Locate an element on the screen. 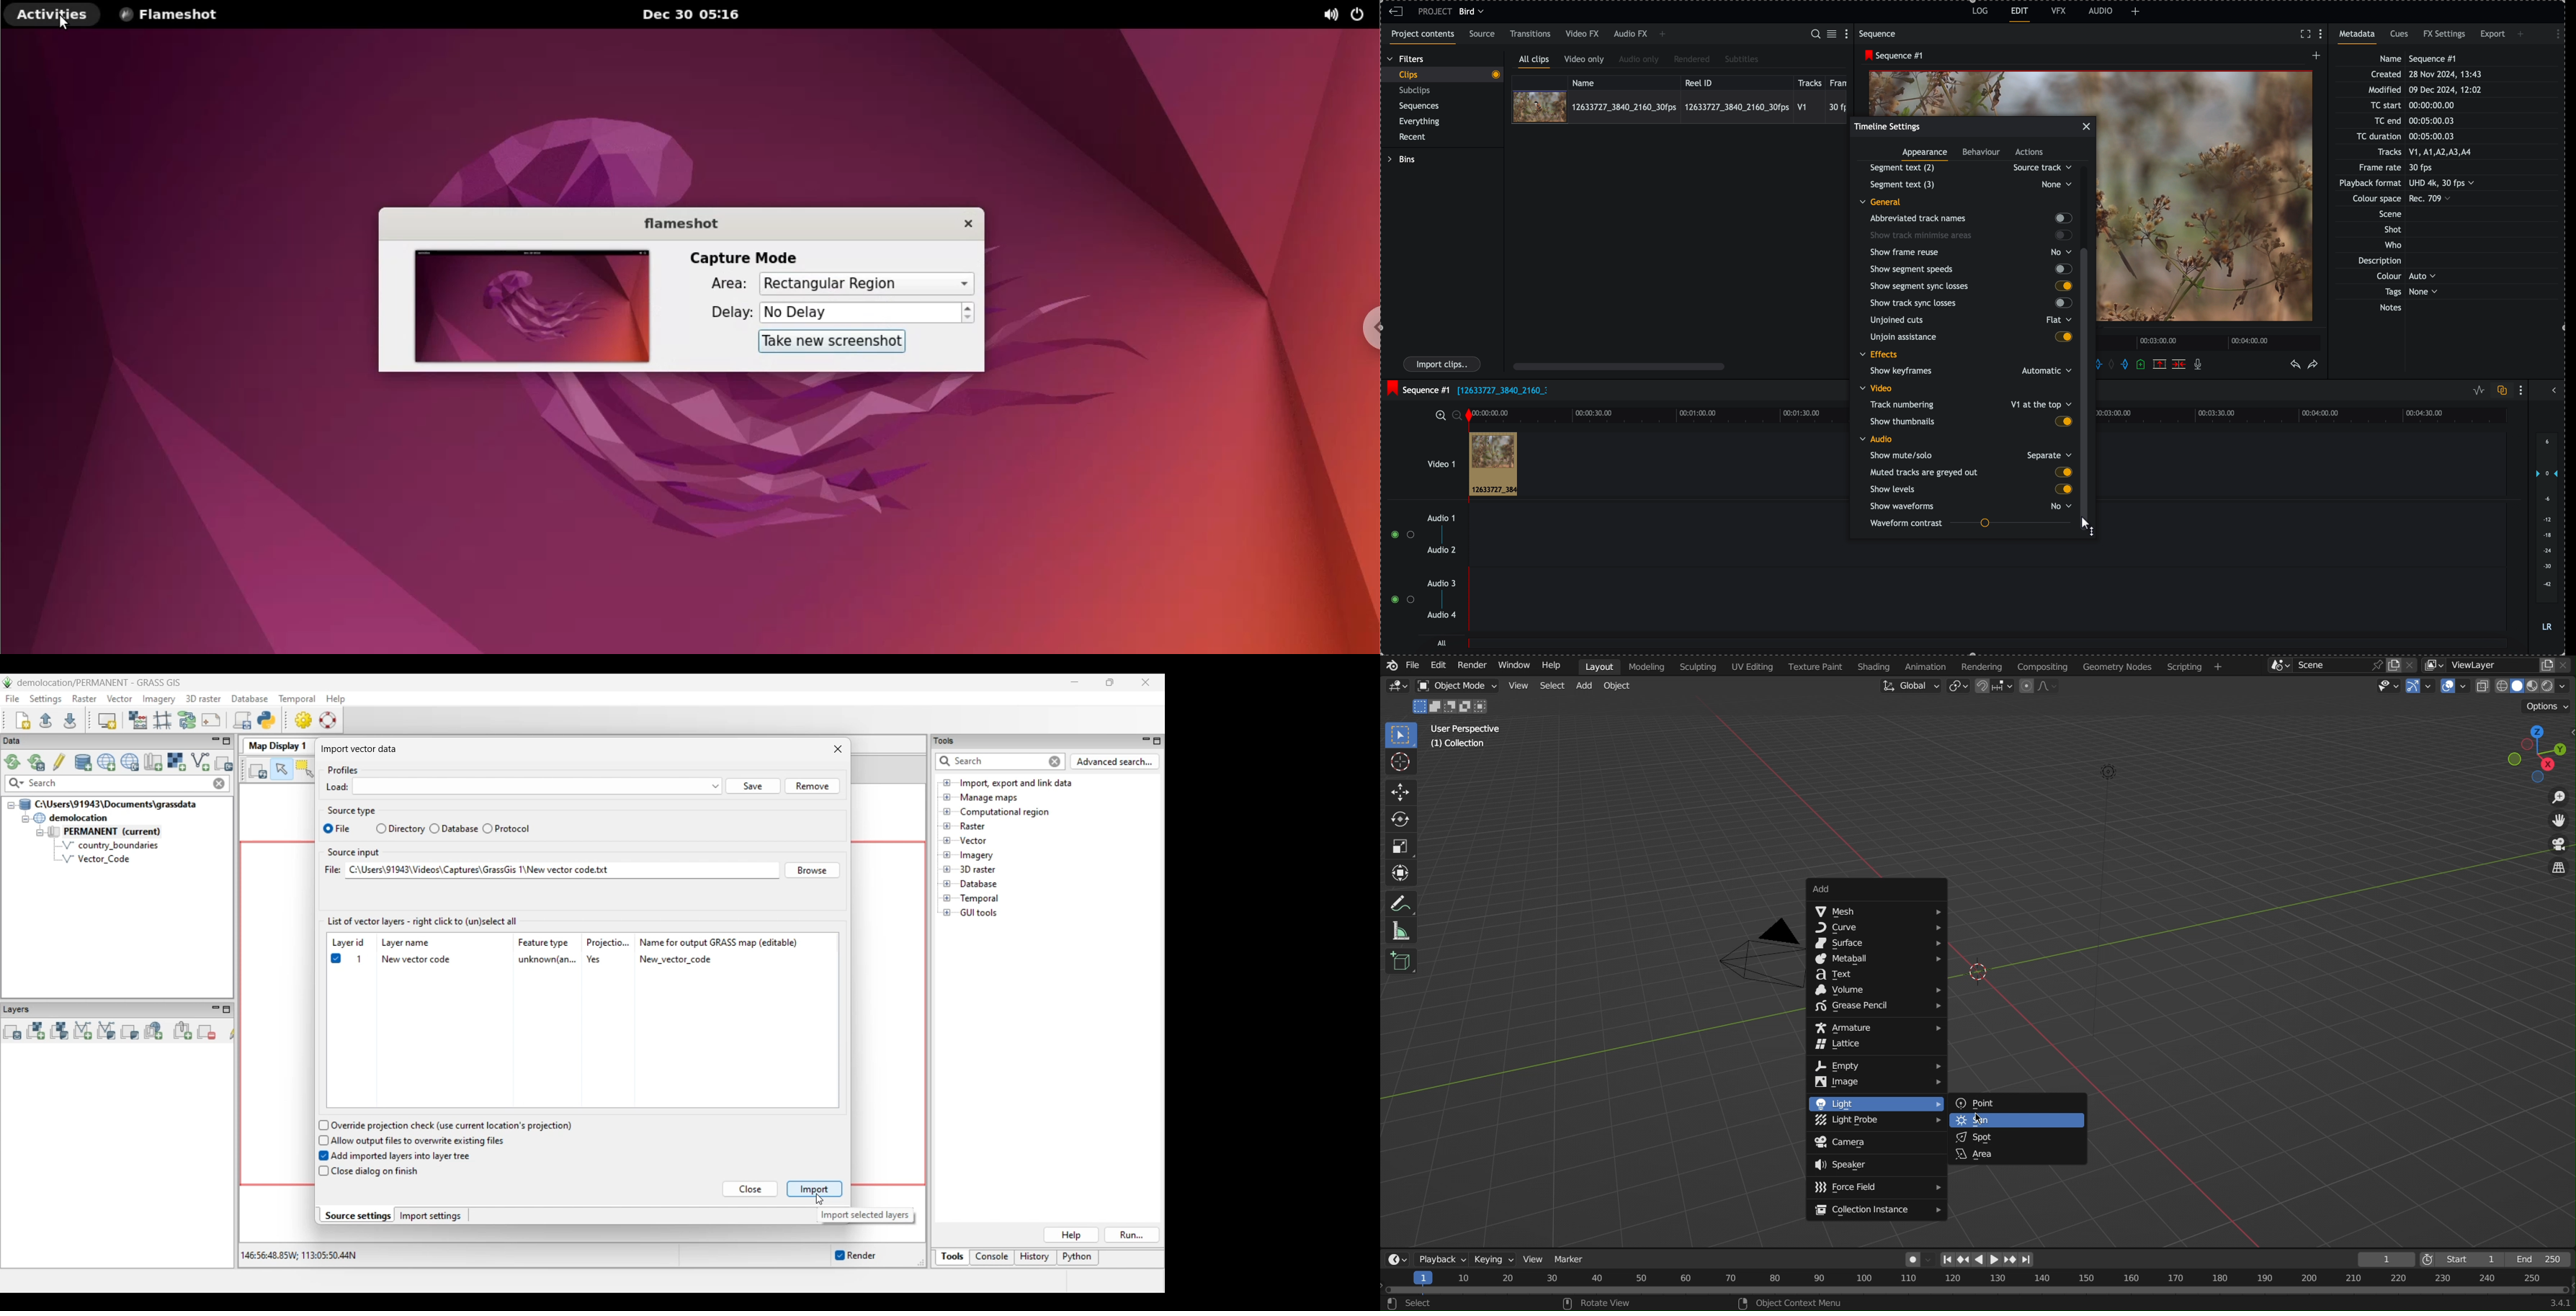 Image resolution: width=2576 pixels, height=1316 pixels. name is located at coordinates (1624, 81).